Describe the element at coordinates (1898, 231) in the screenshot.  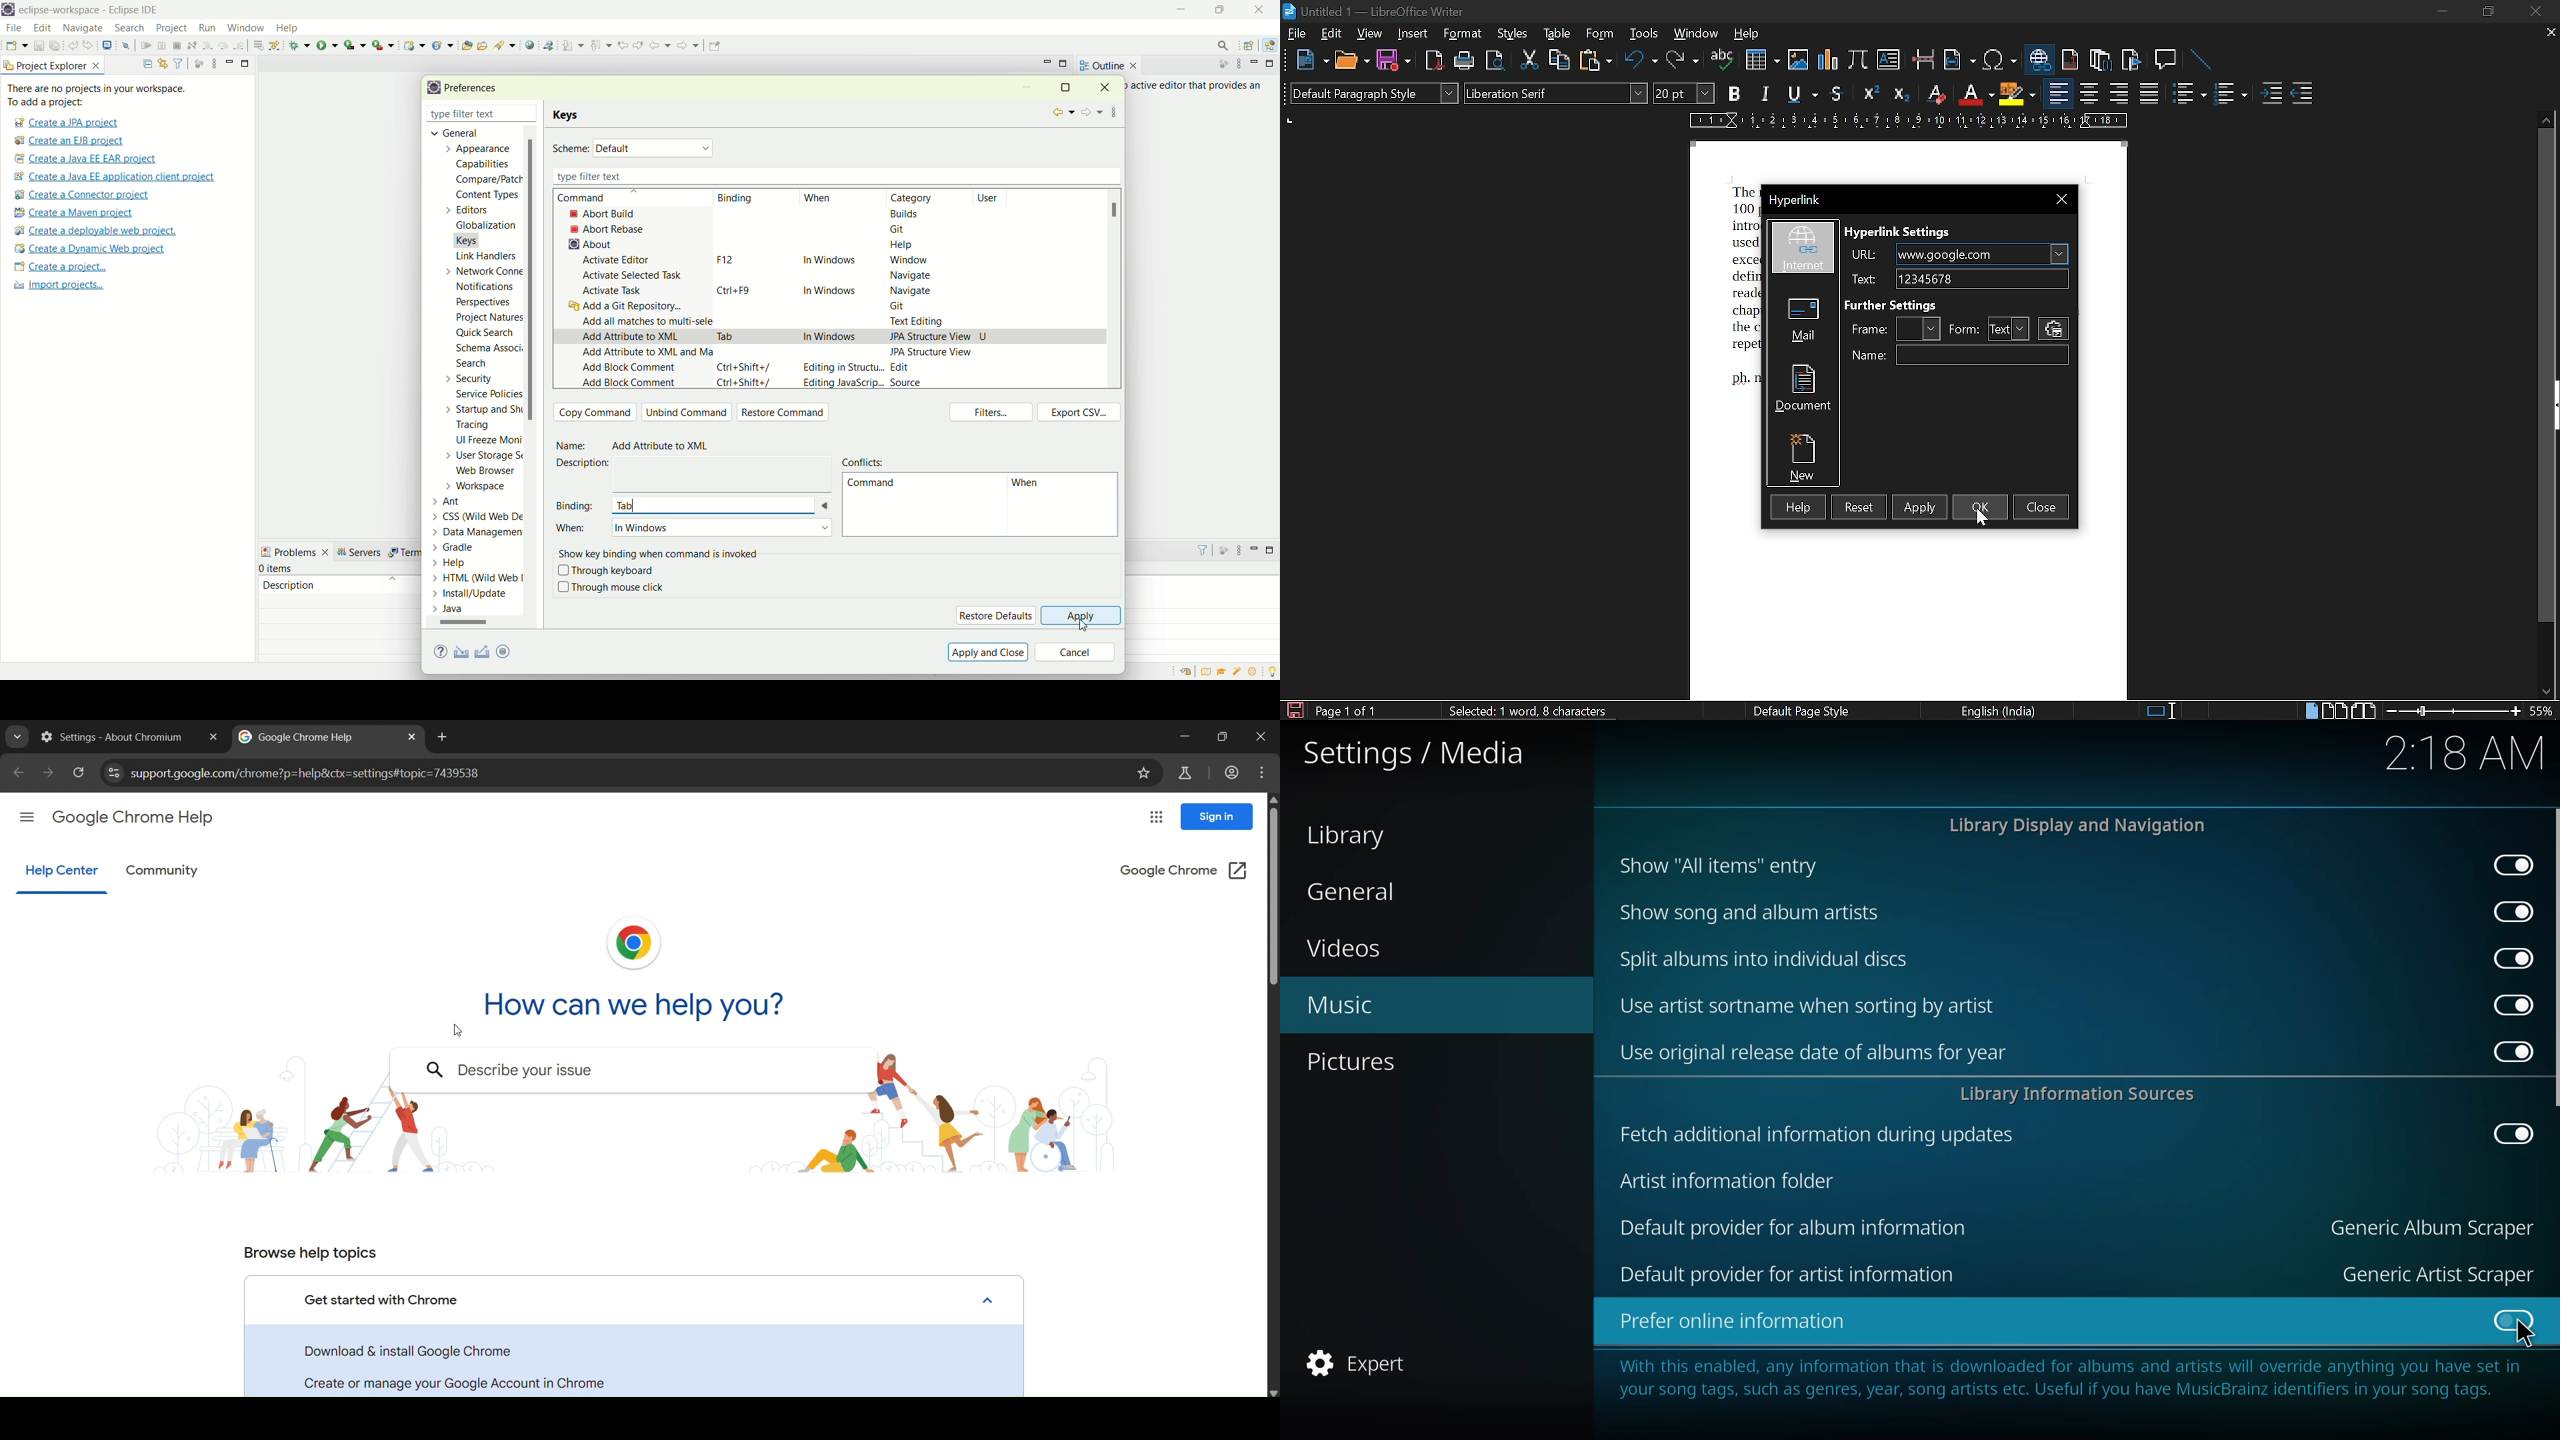
I see `hyperlink settings` at that location.